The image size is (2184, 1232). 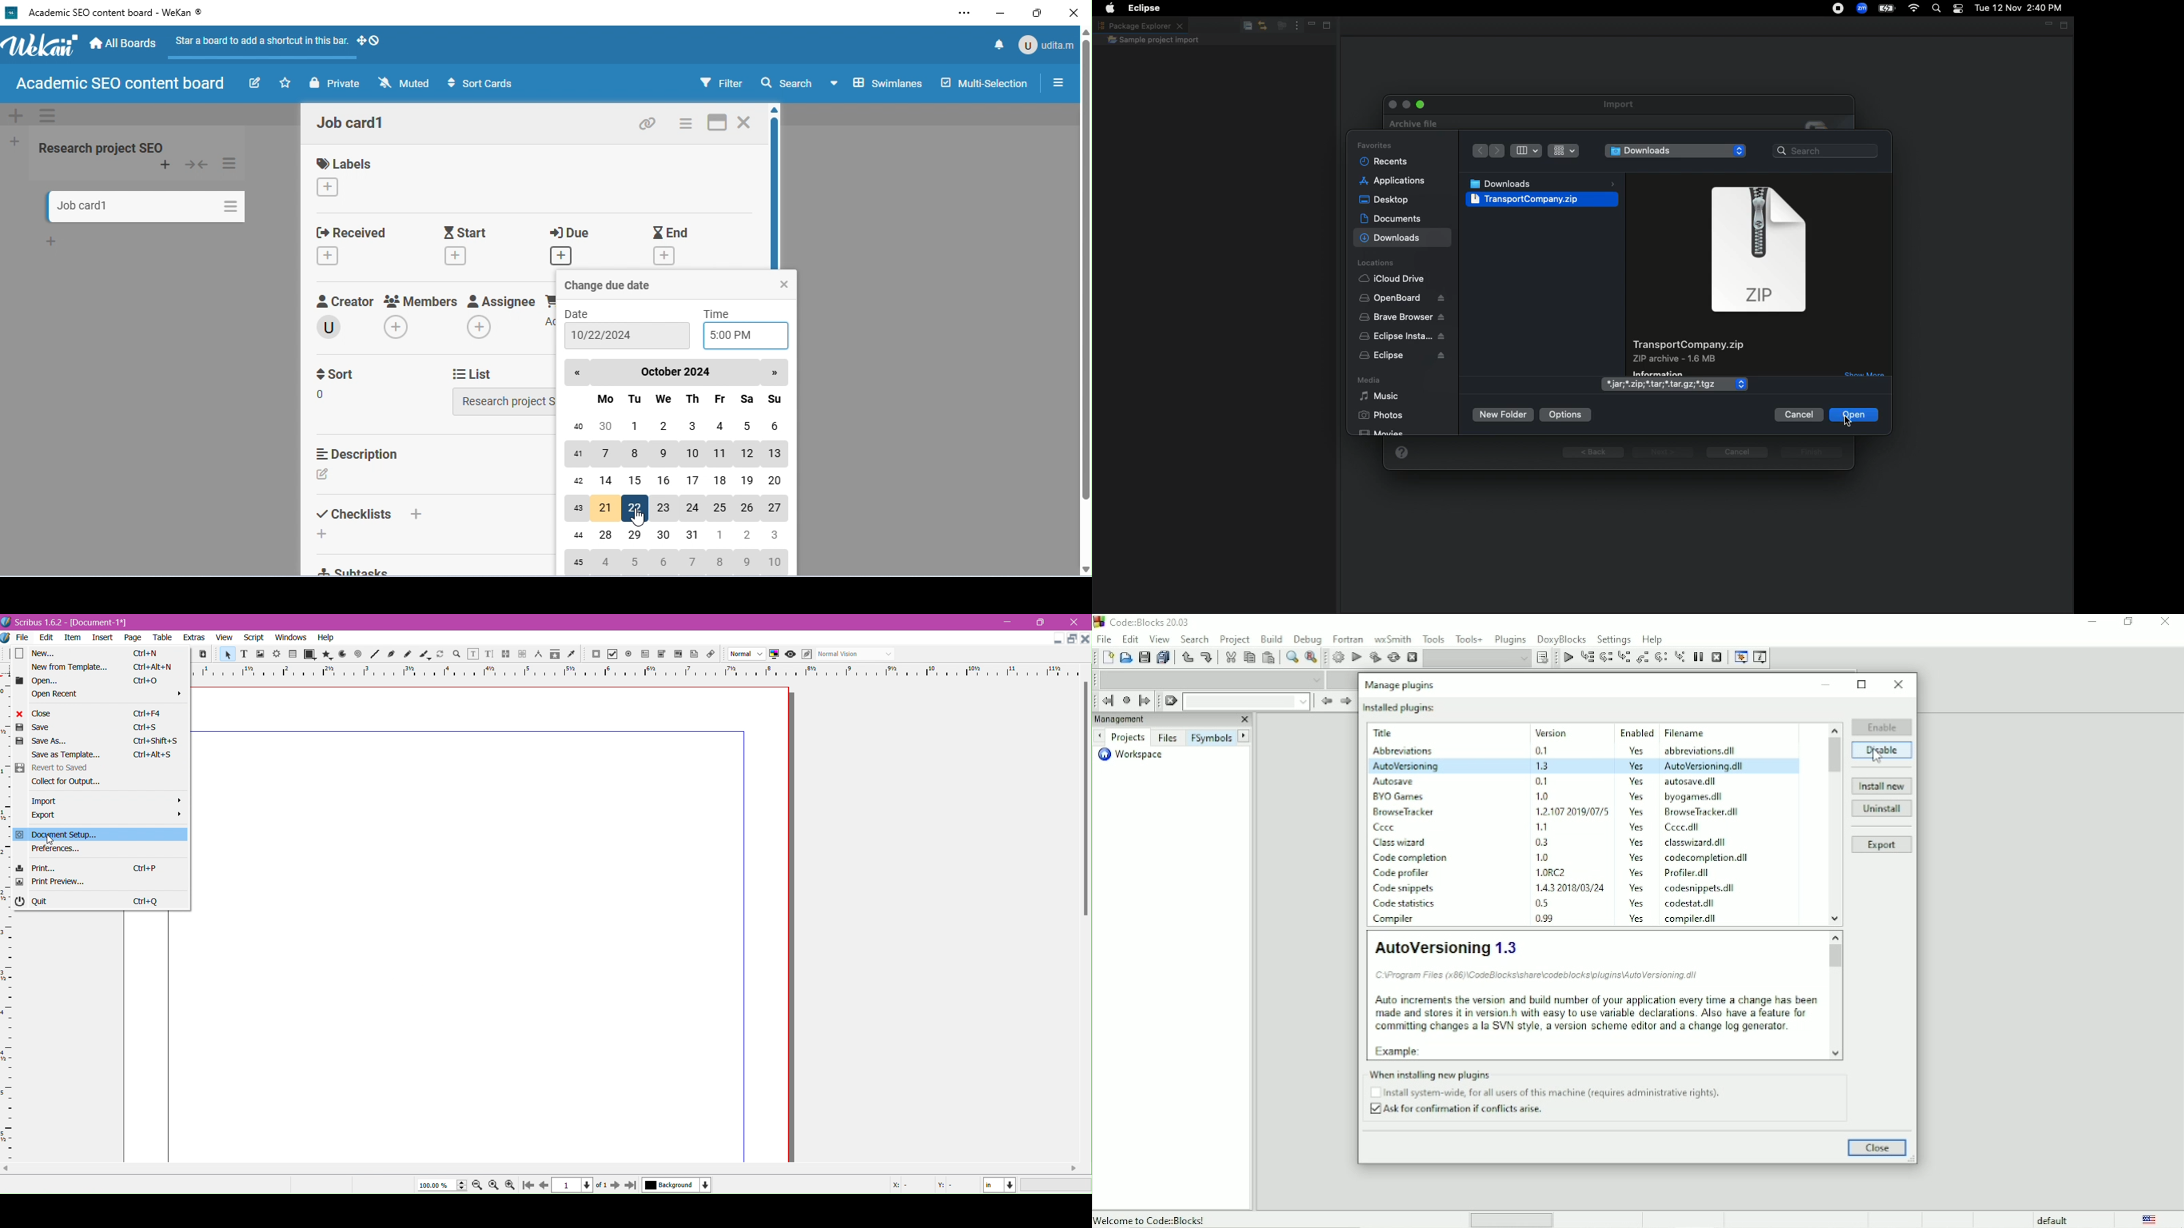 What do you see at coordinates (125, 44) in the screenshot?
I see `all boards` at bounding box center [125, 44].